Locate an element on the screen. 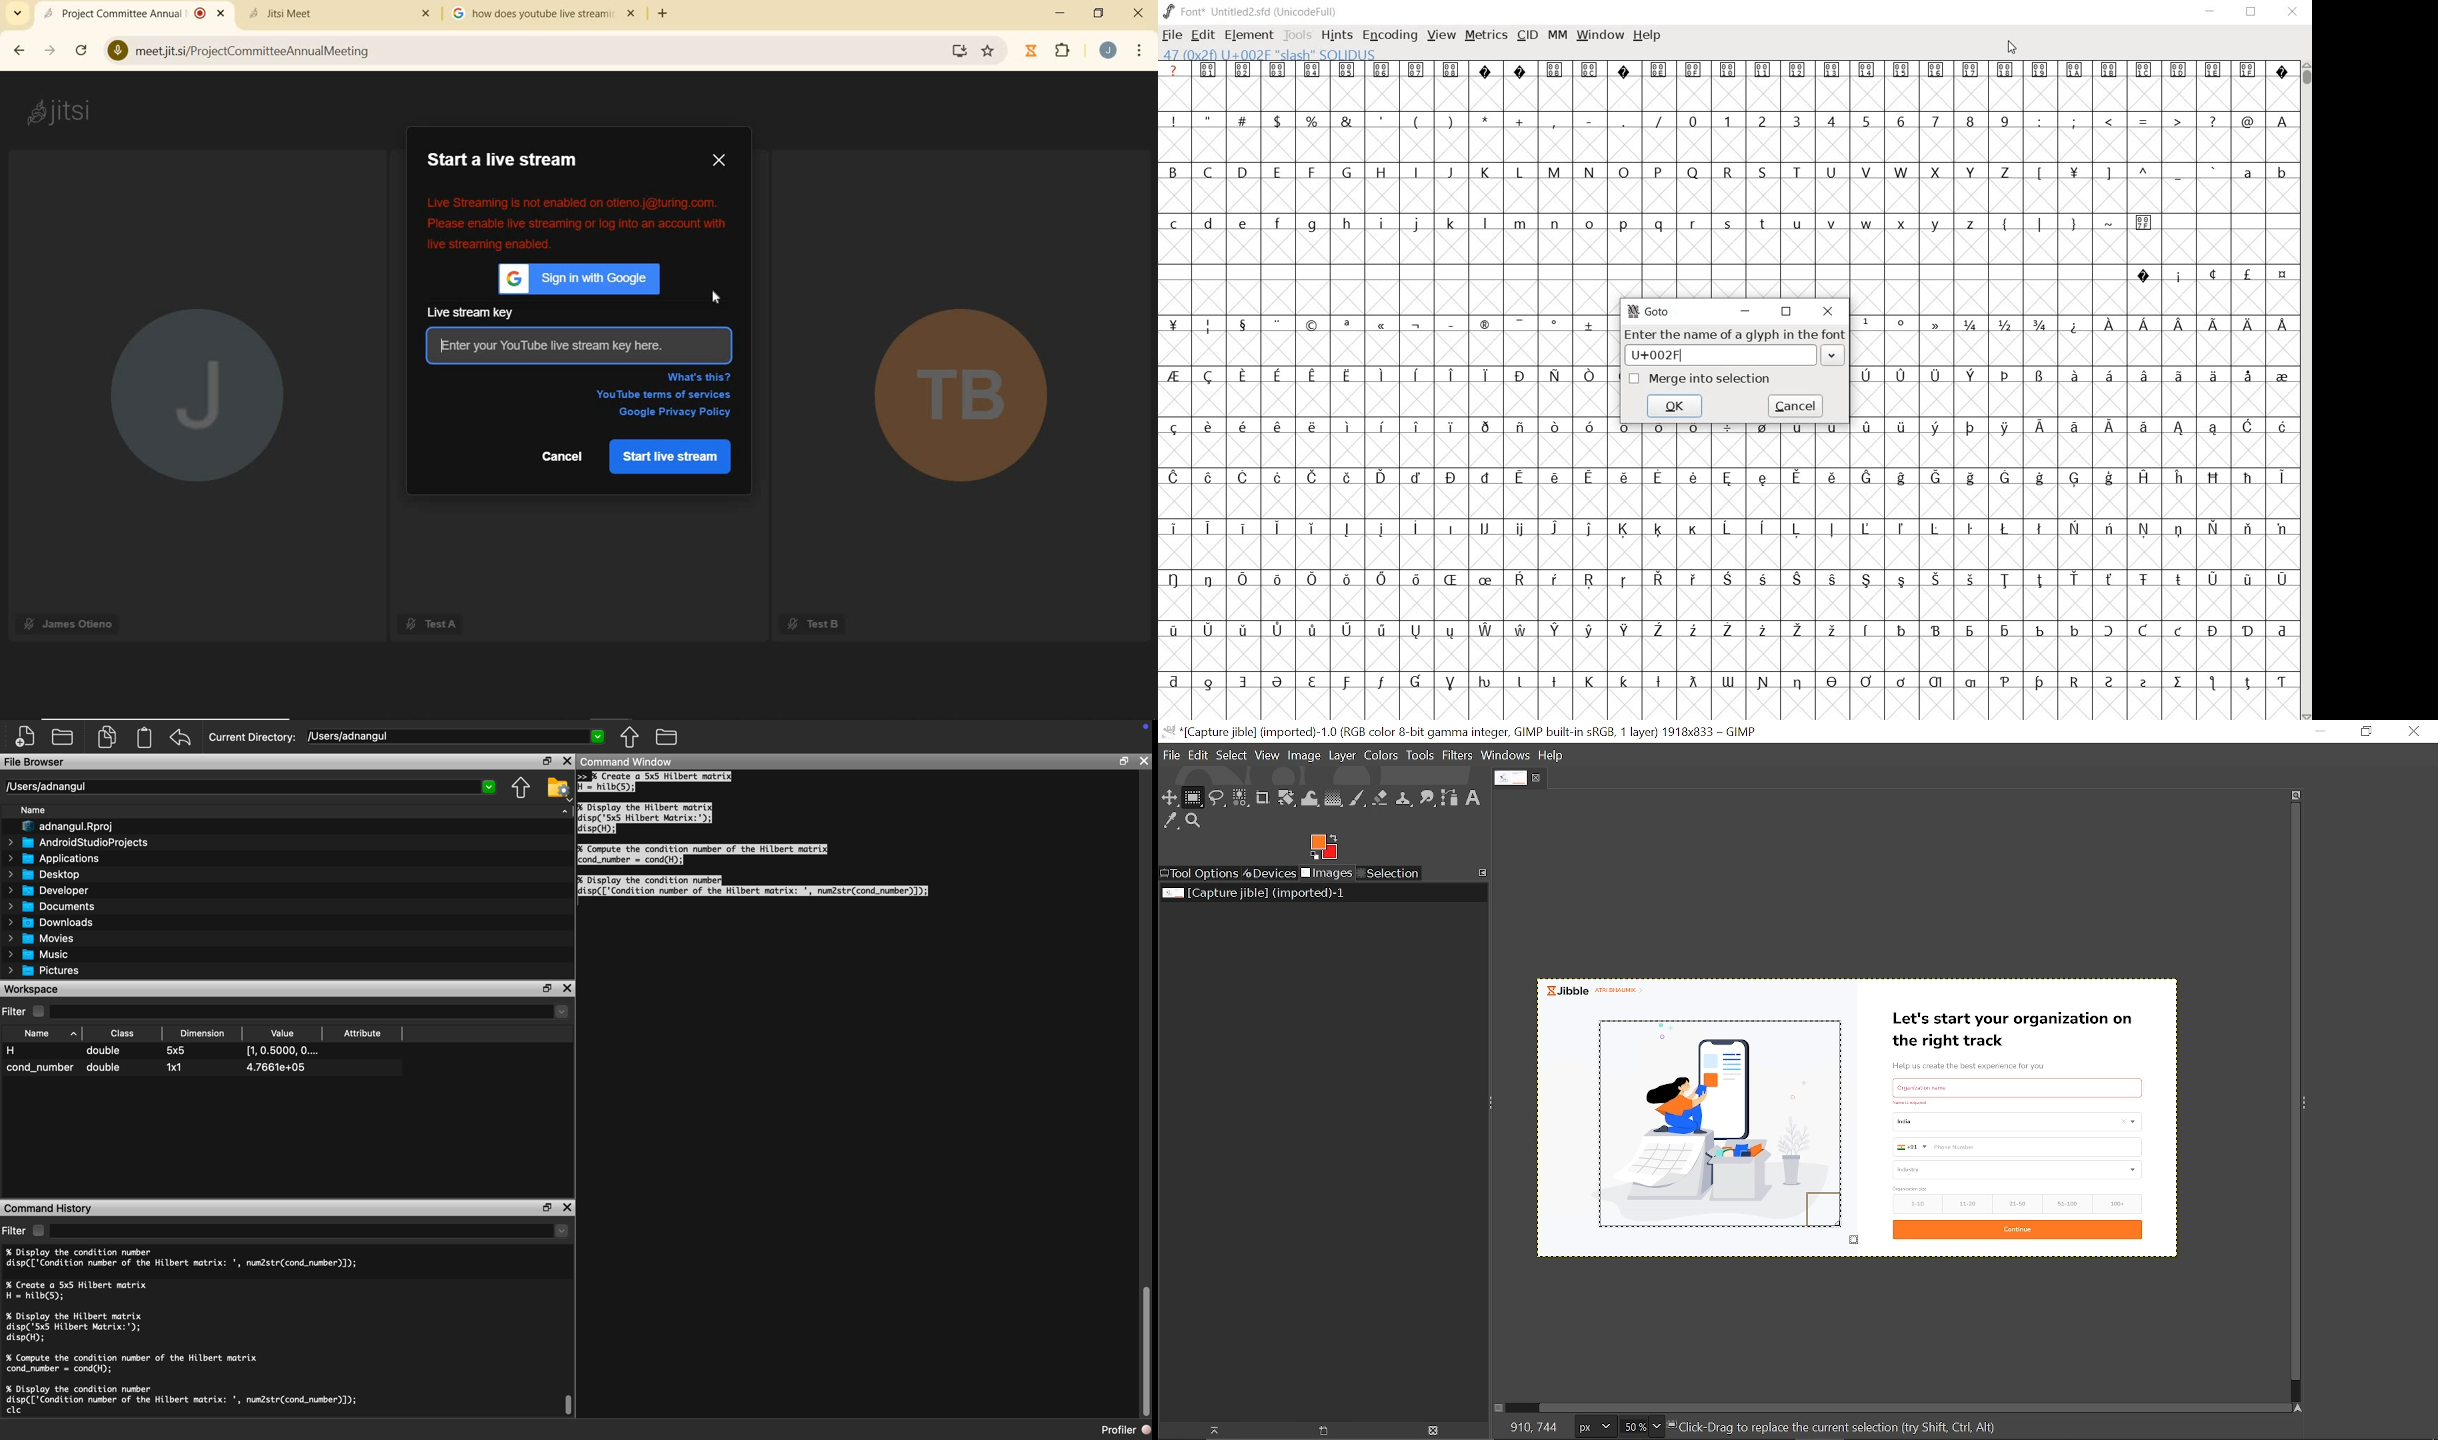  Test A is located at coordinates (432, 623).